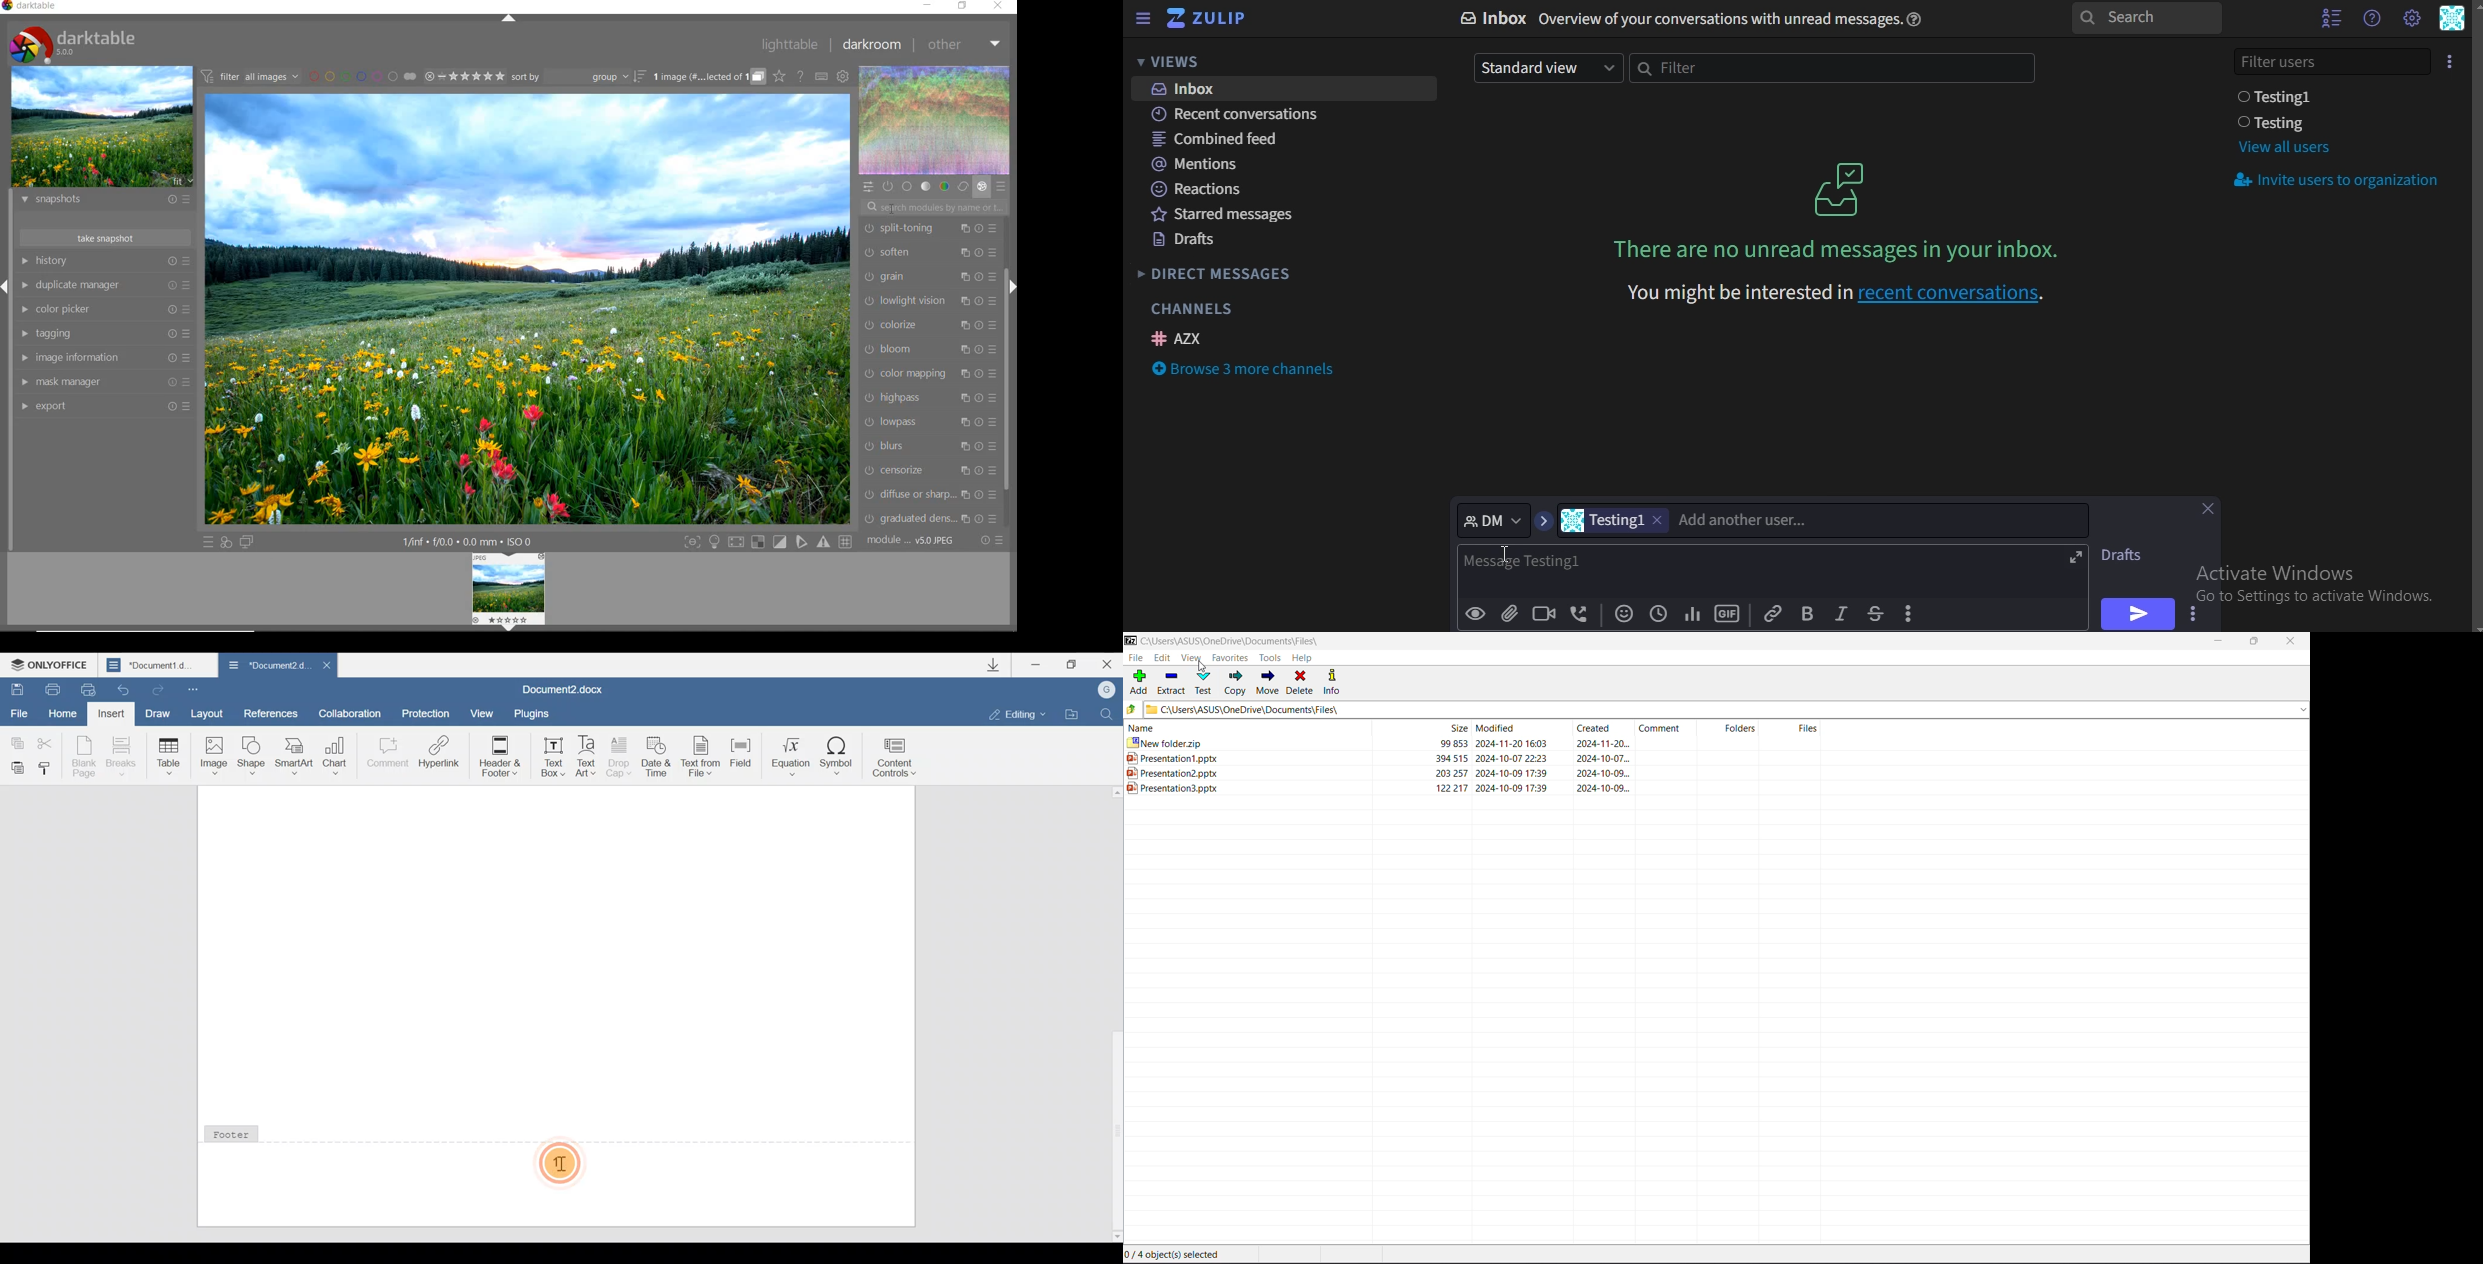 This screenshot has height=1288, width=2492. Describe the element at coordinates (1231, 658) in the screenshot. I see `Favorites` at that location.